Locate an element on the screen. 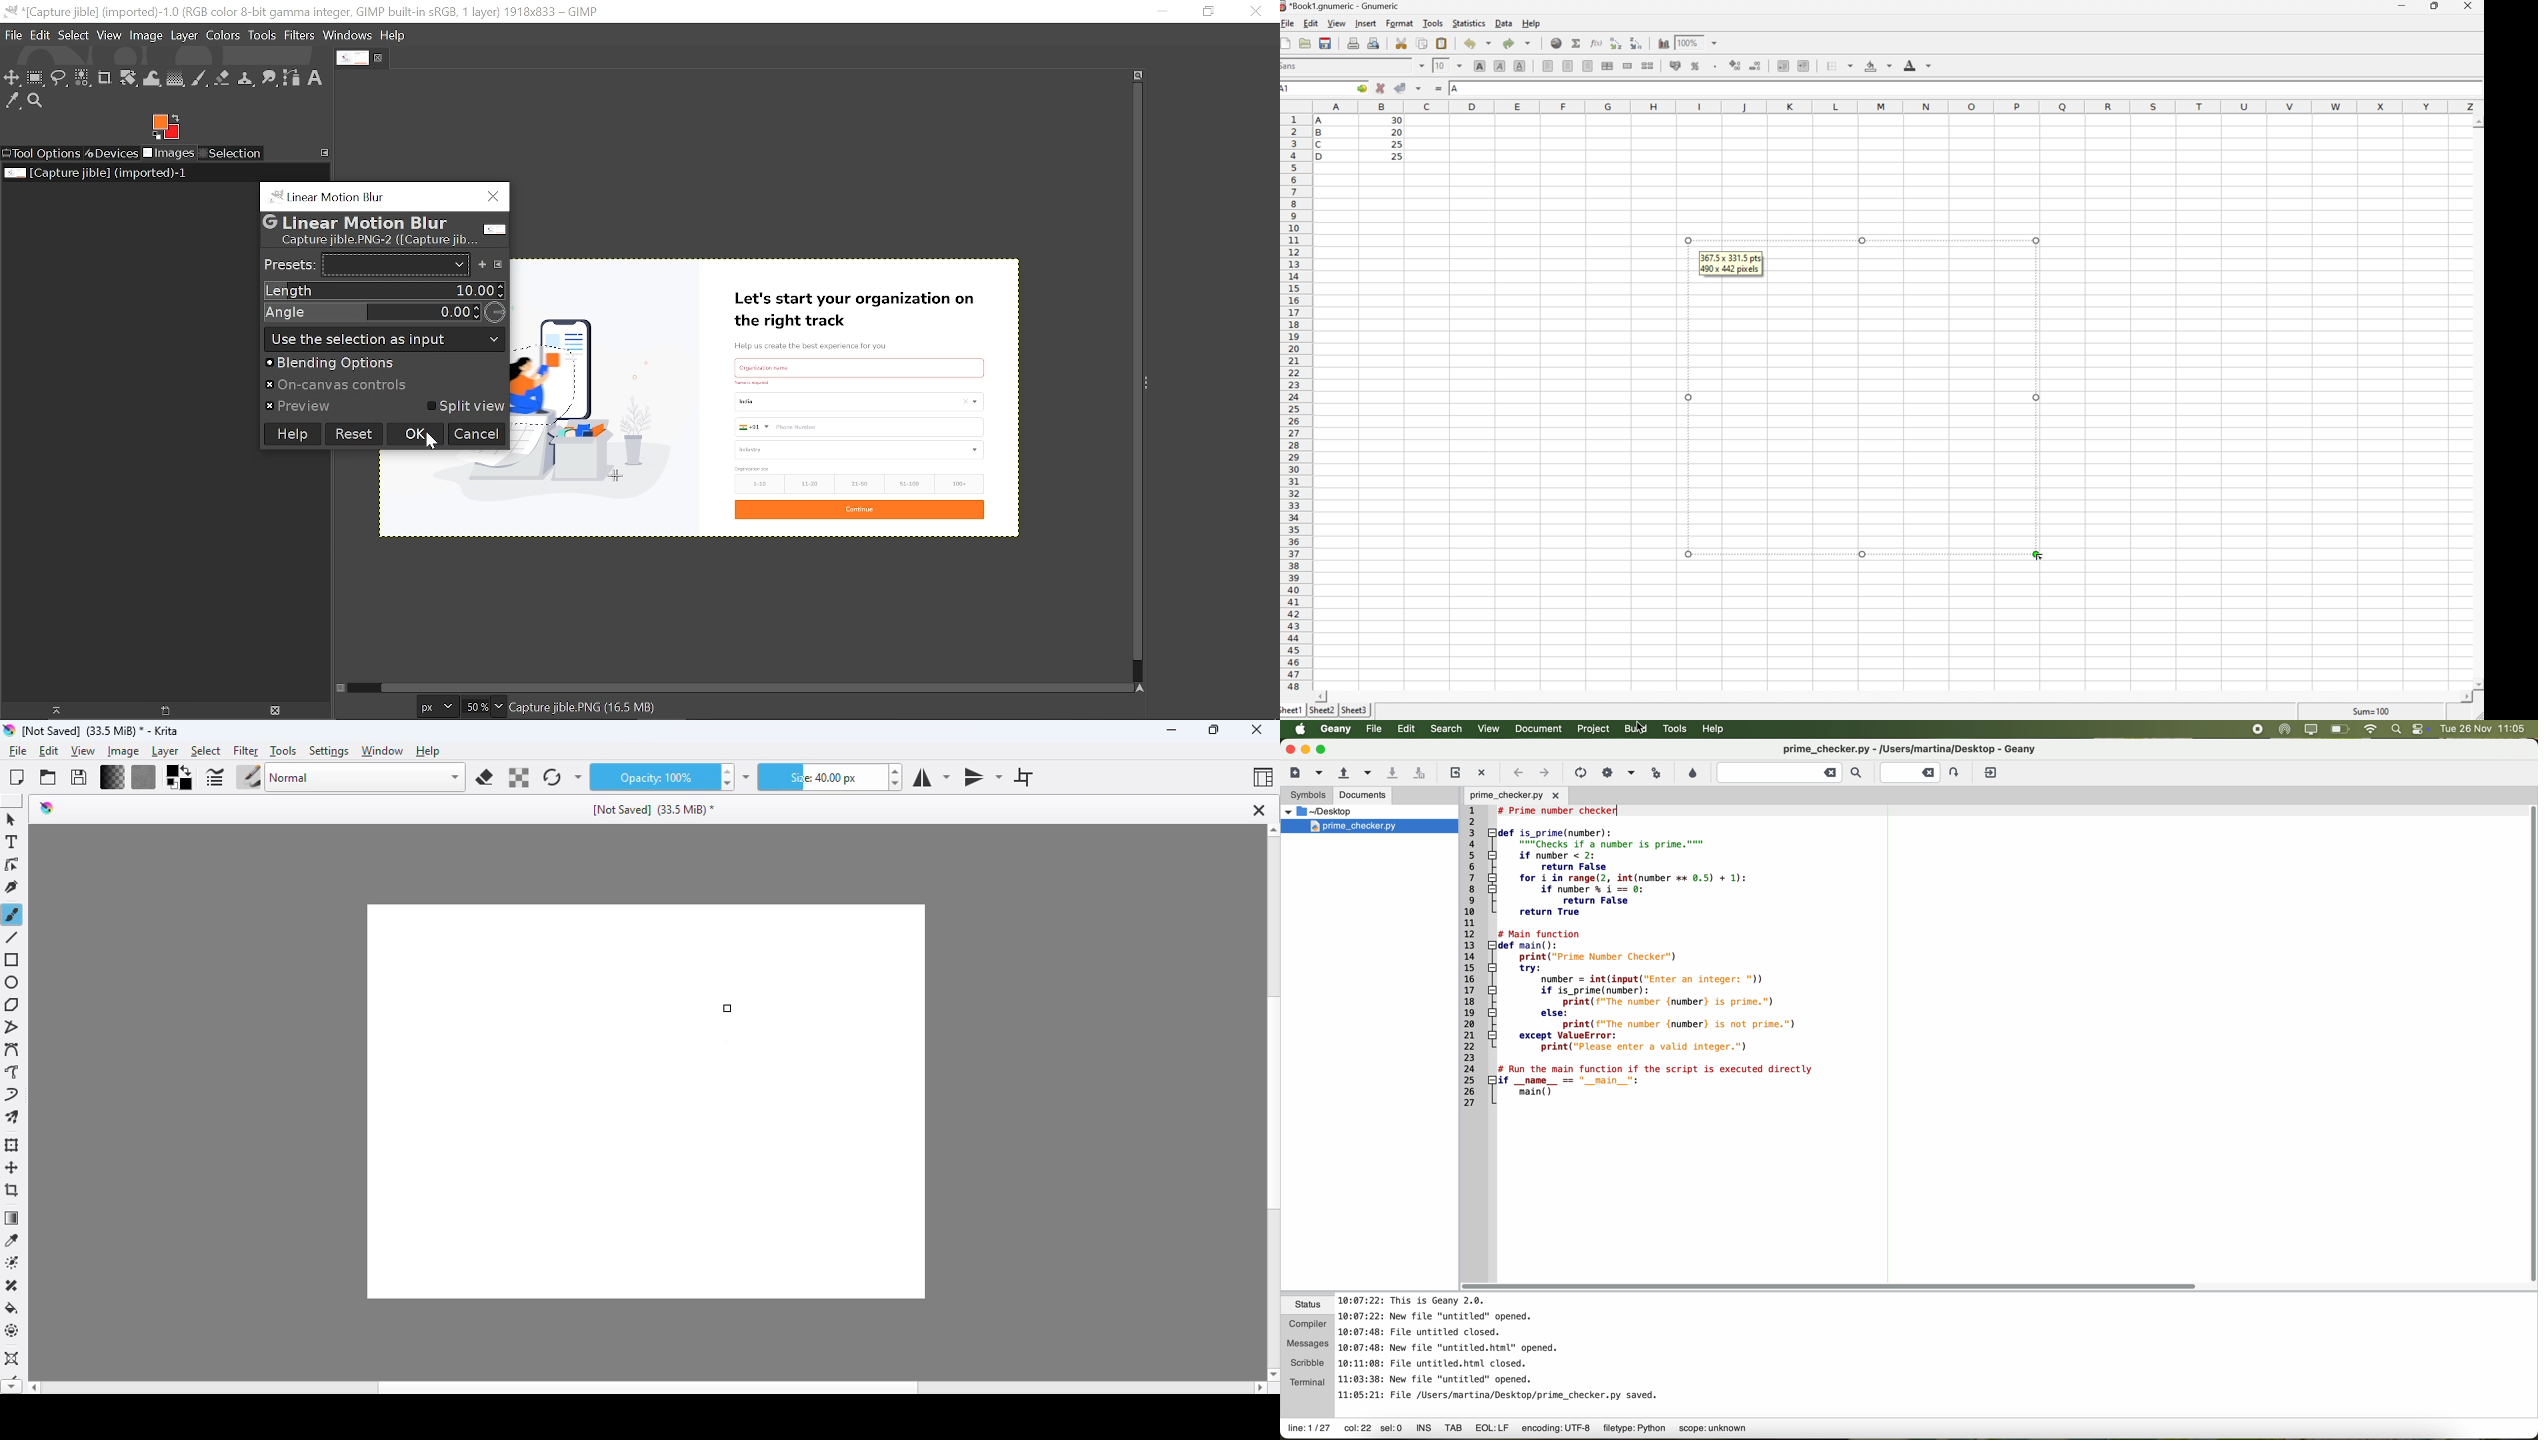  Enter formula is located at coordinates (1438, 88).